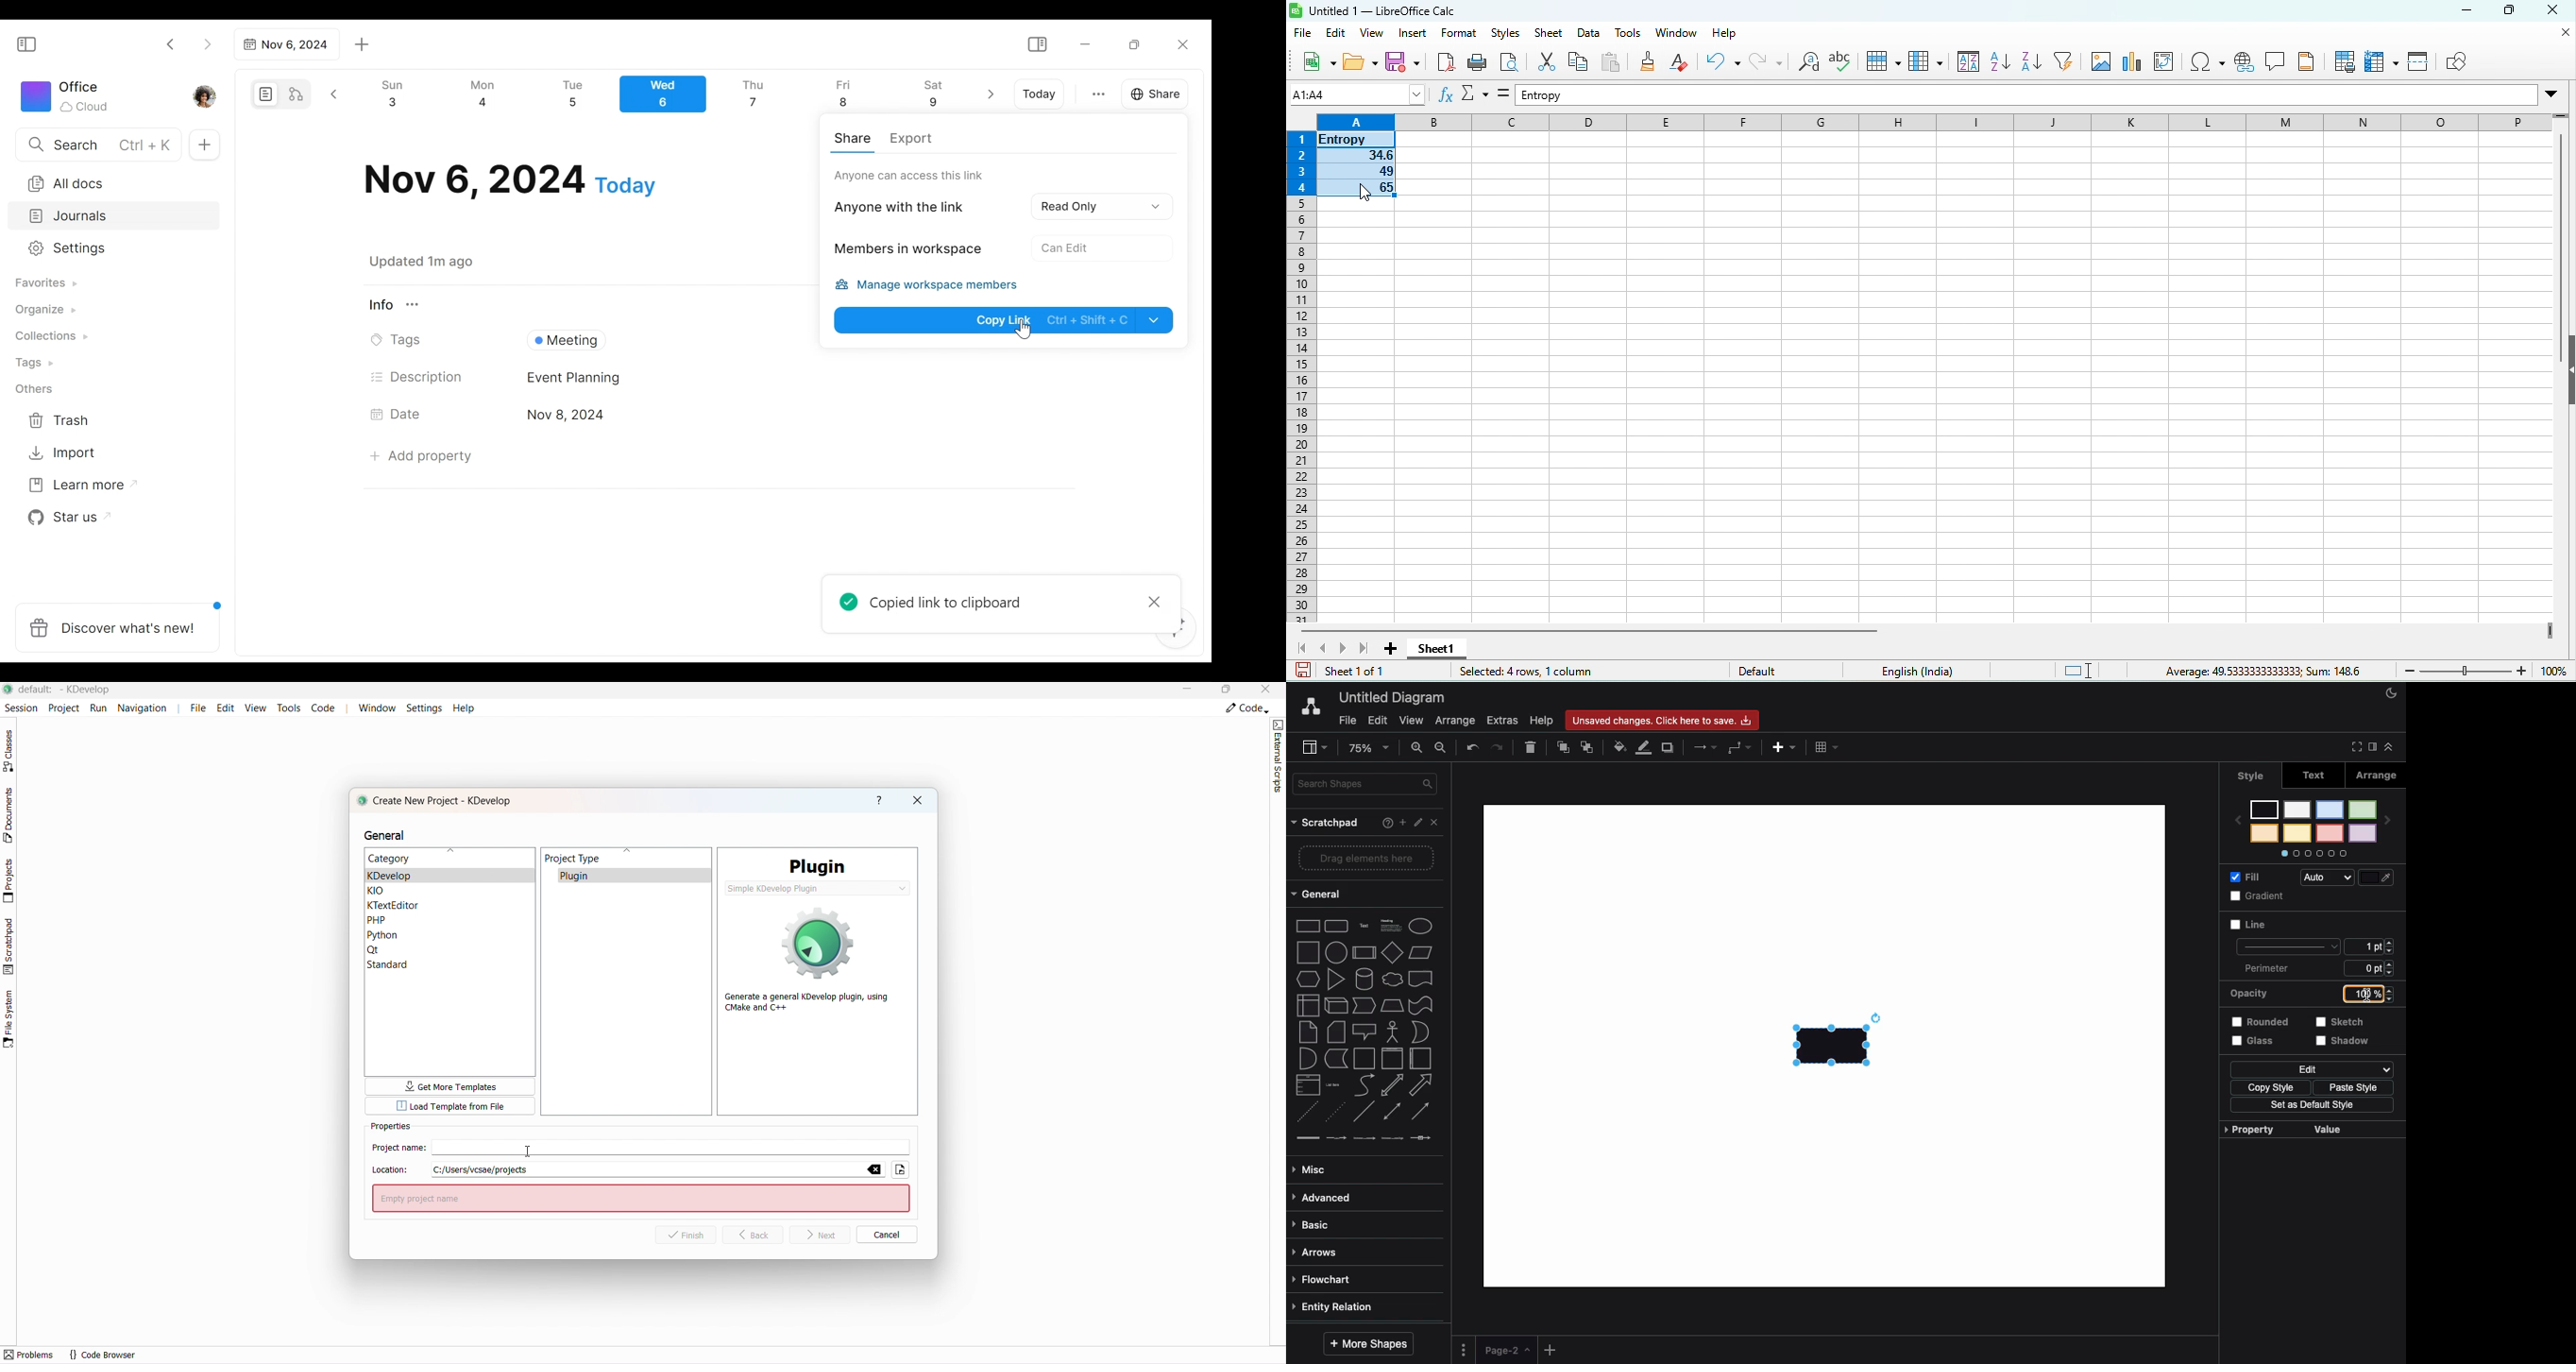 The width and height of the screenshot is (2576, 1372). Describe the element at coordinates (1392, 1138) in the screenshot. I see `connector with 3 labels` at that location.